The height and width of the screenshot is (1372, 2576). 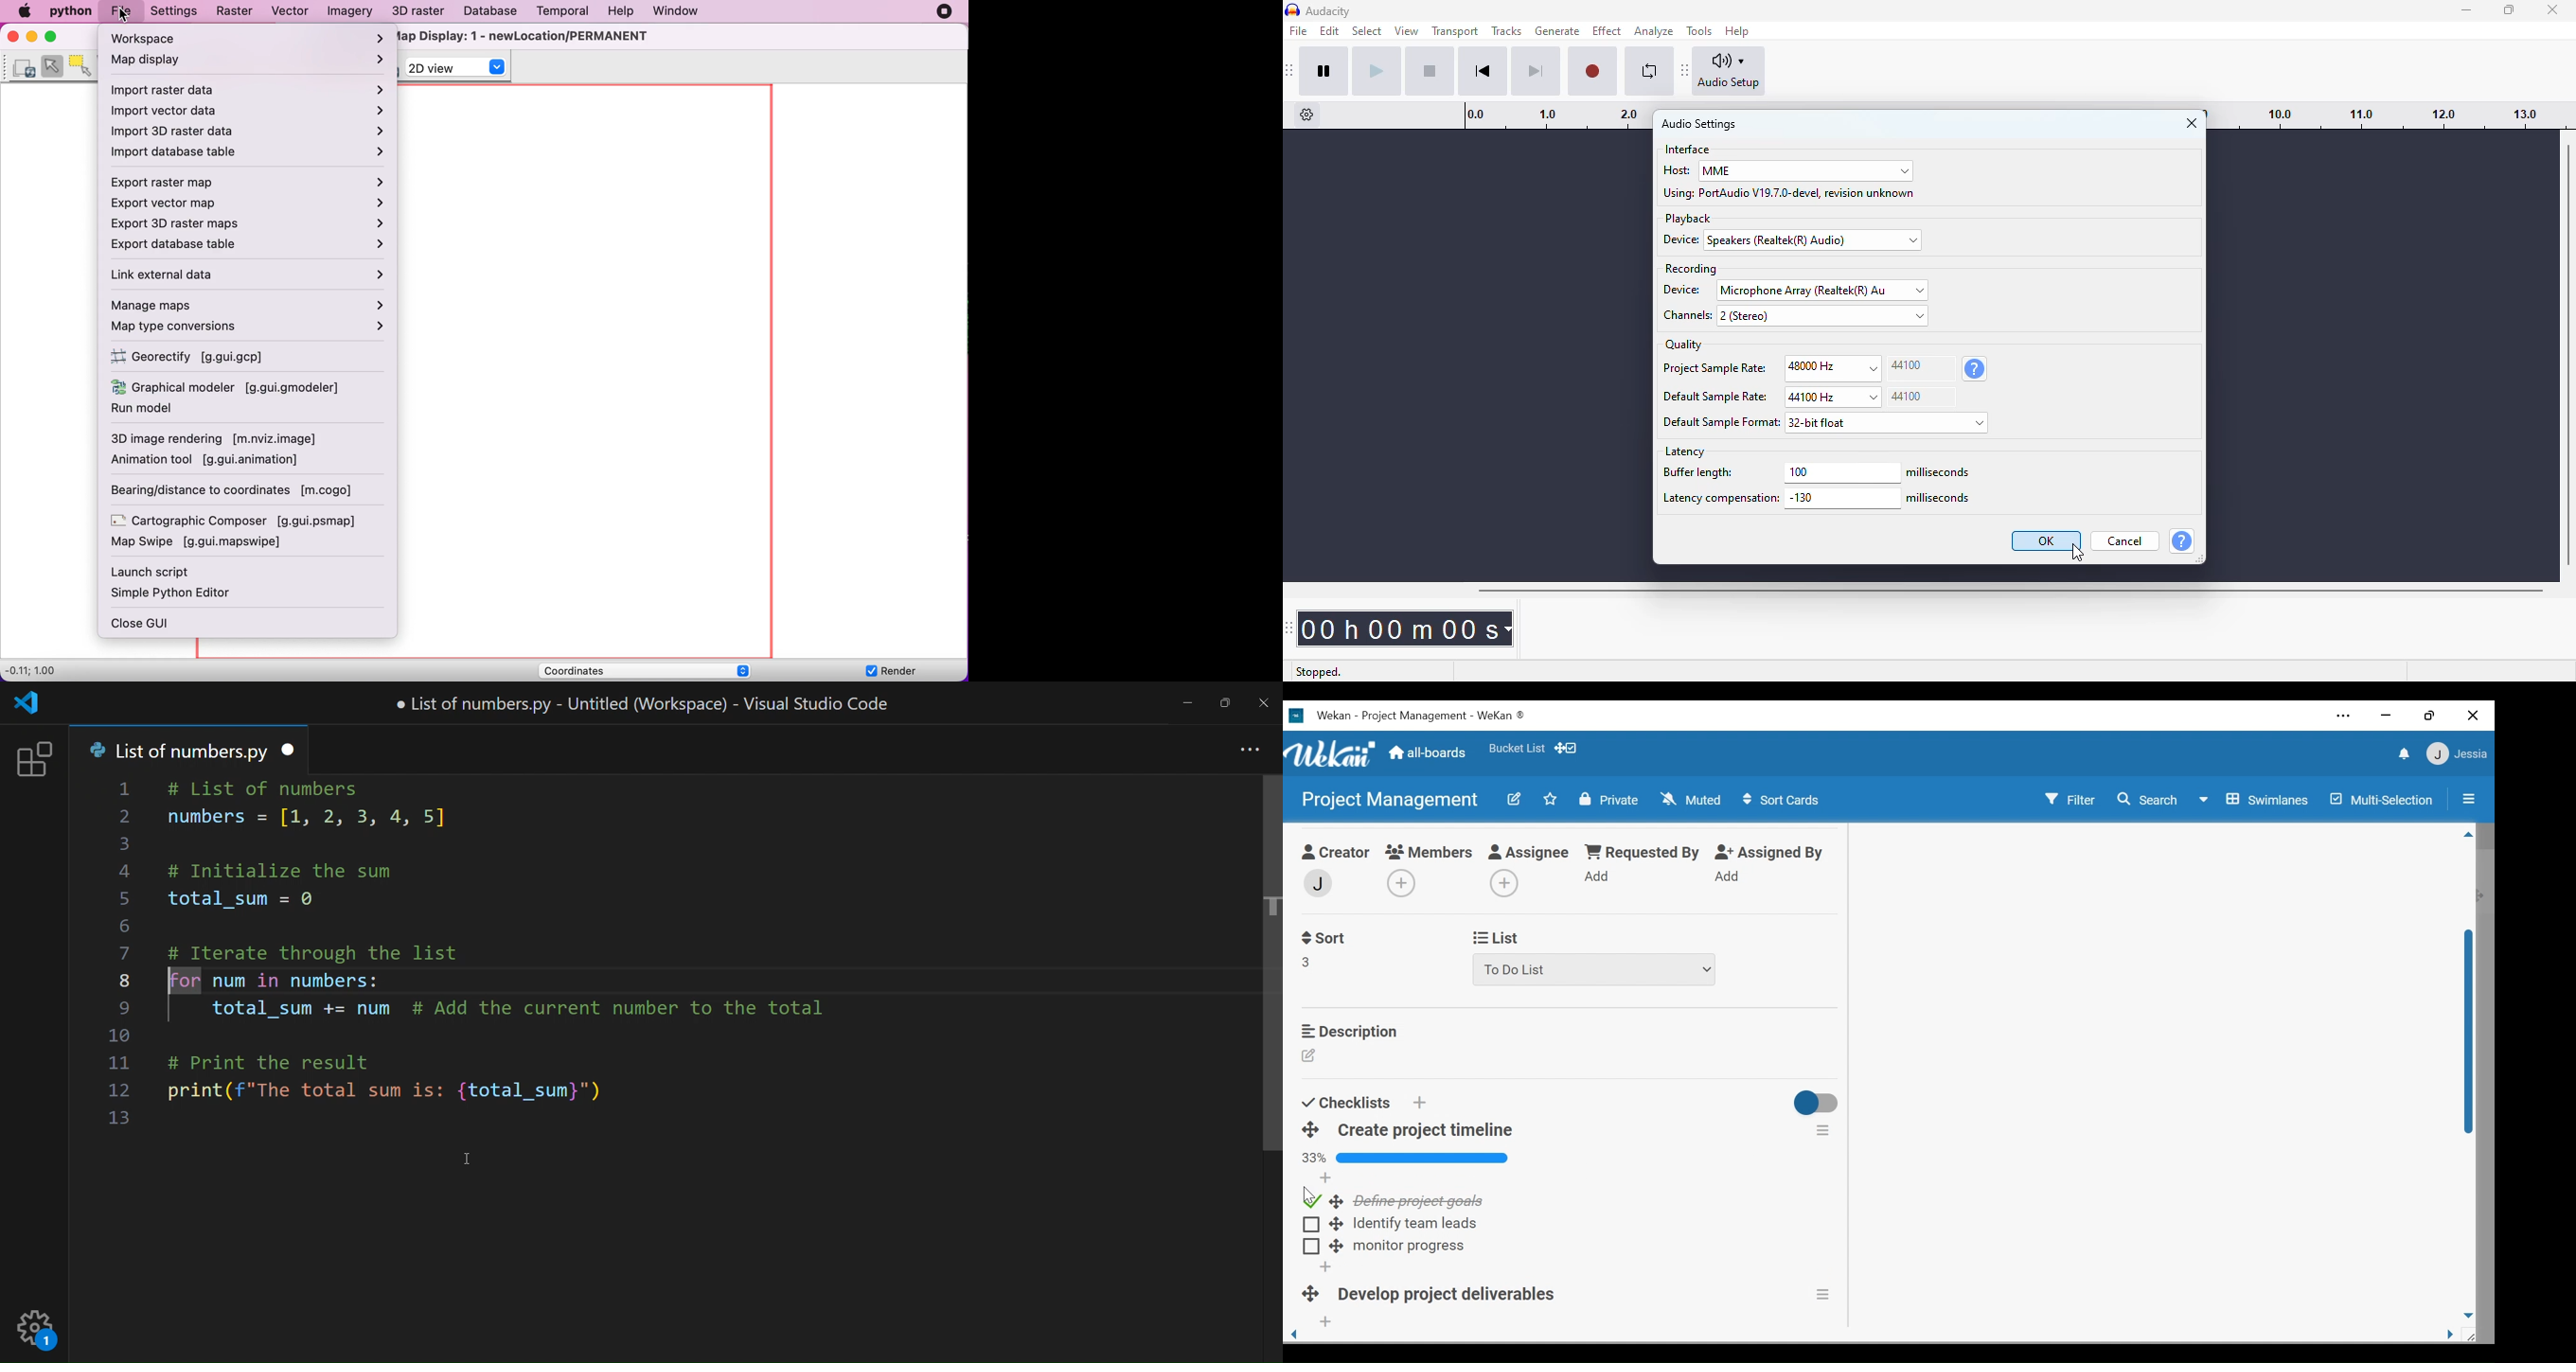 What do you see at coordinates (1377, 71) in the screenshot?
I see `play` at bounding box center [1377, 71].